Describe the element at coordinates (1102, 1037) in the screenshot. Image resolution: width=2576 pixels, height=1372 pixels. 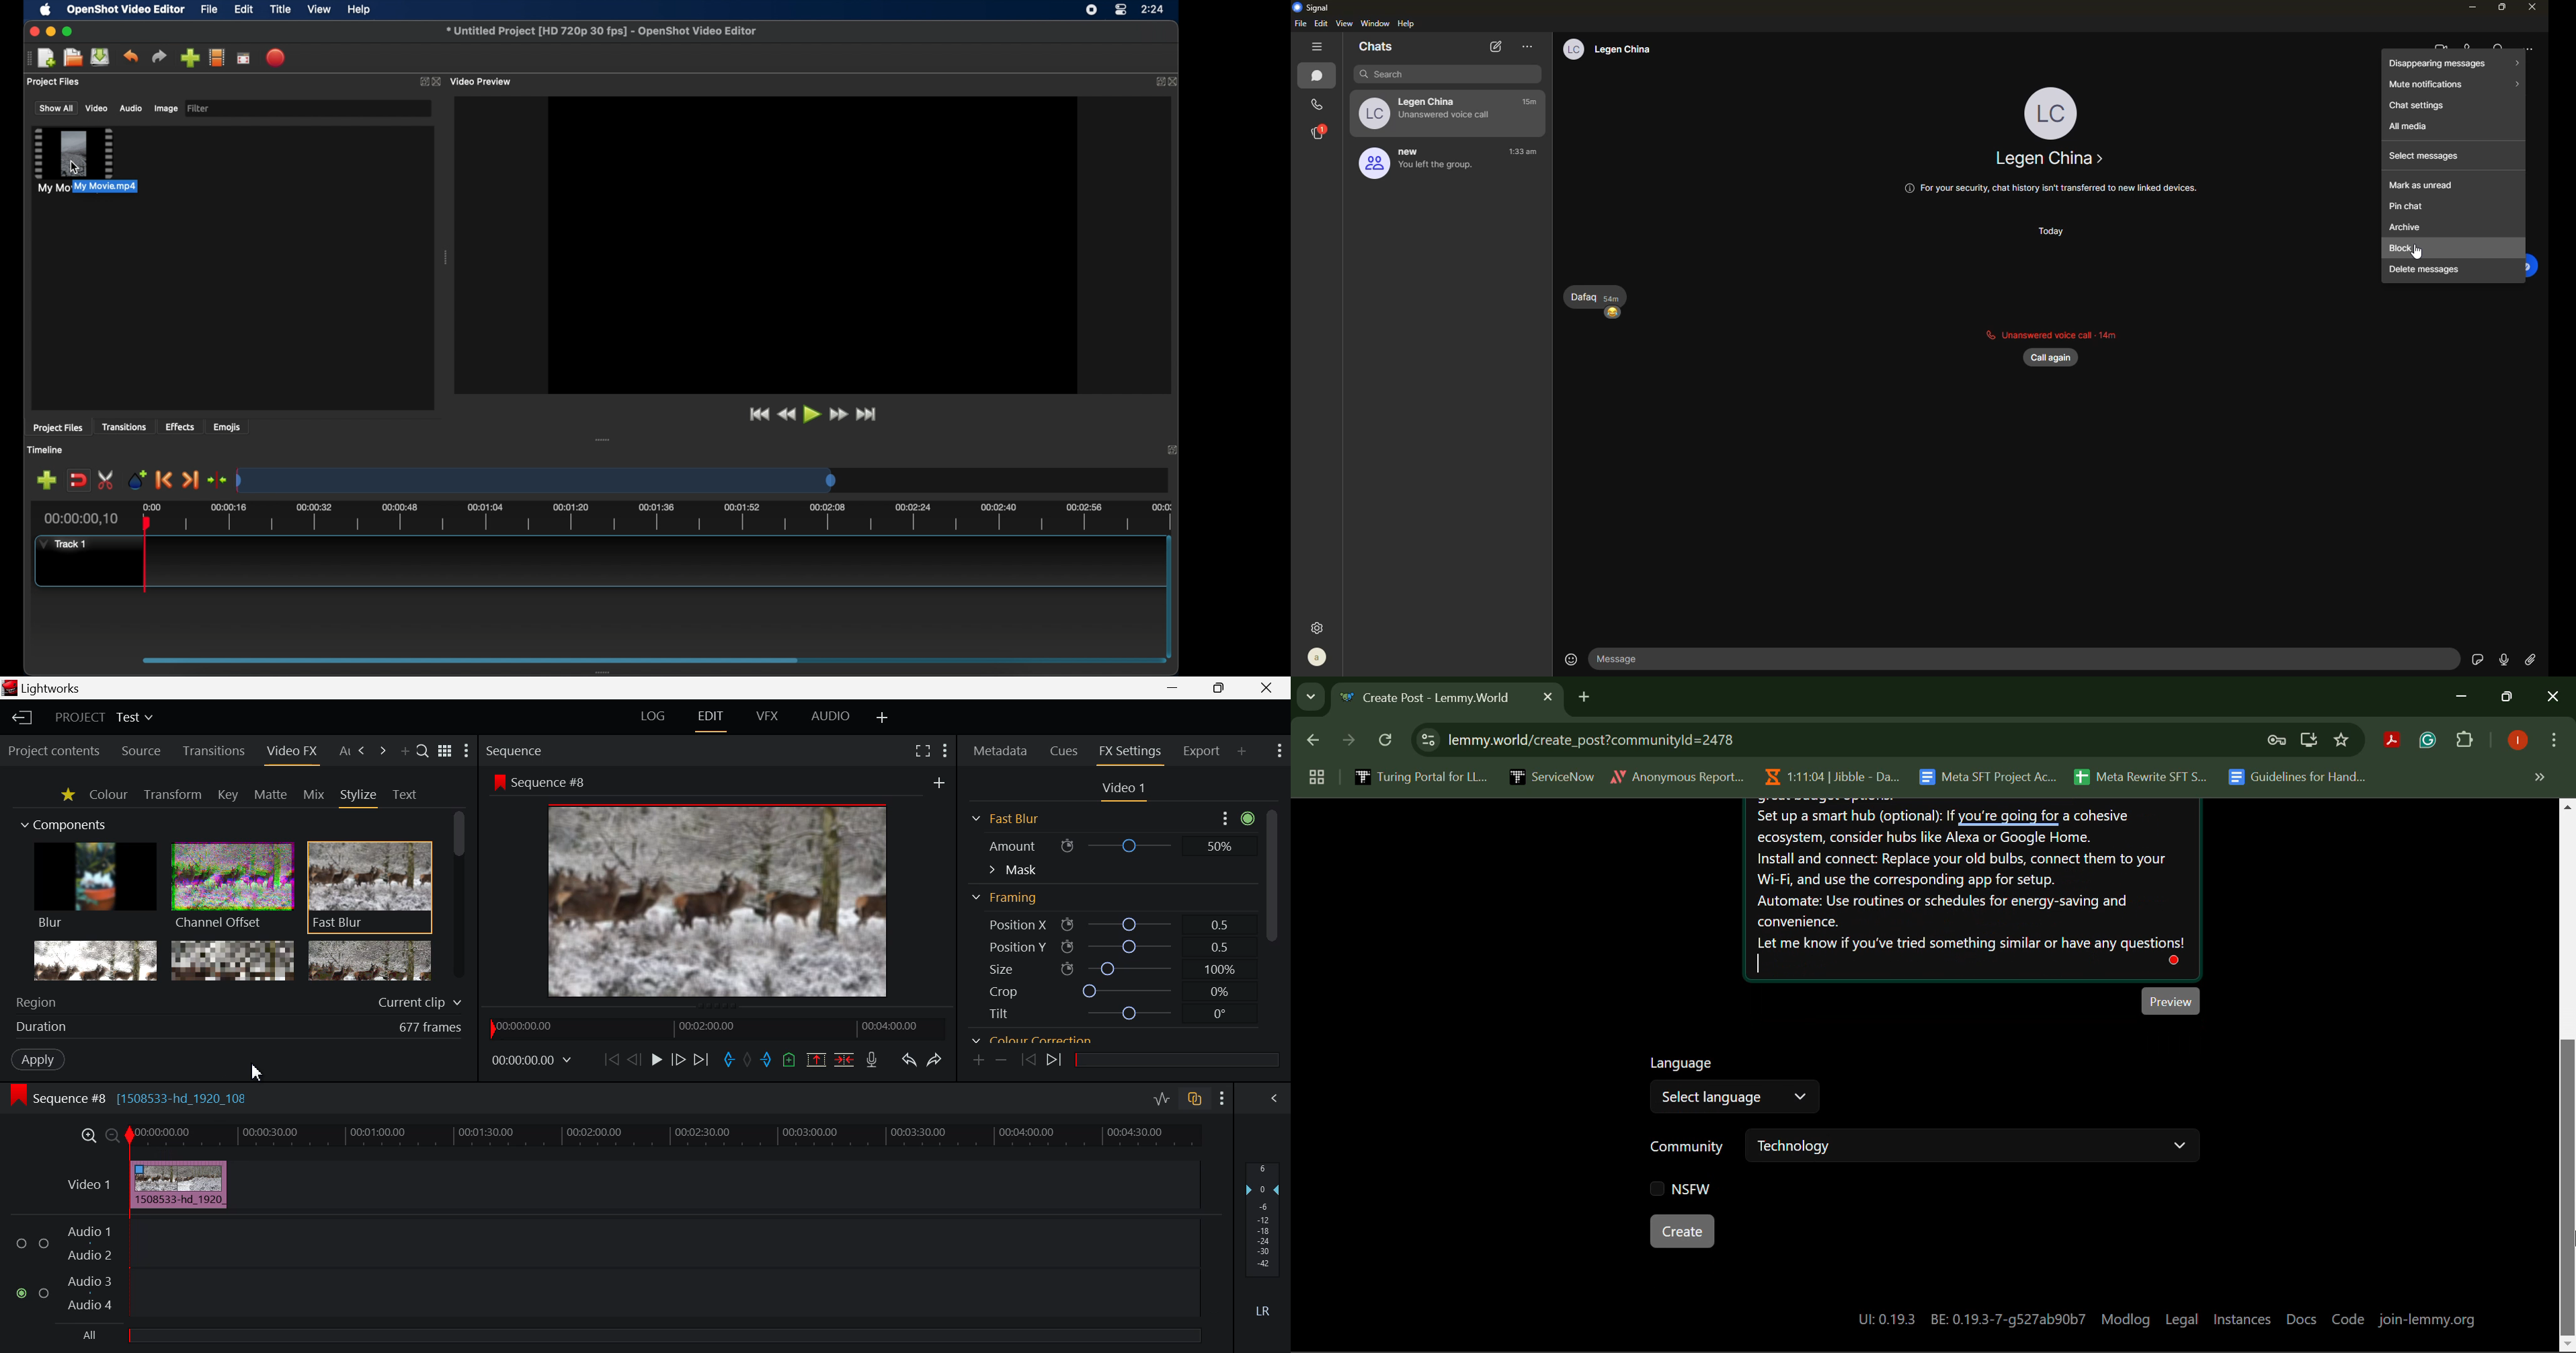
I see `Color correction` at that location.